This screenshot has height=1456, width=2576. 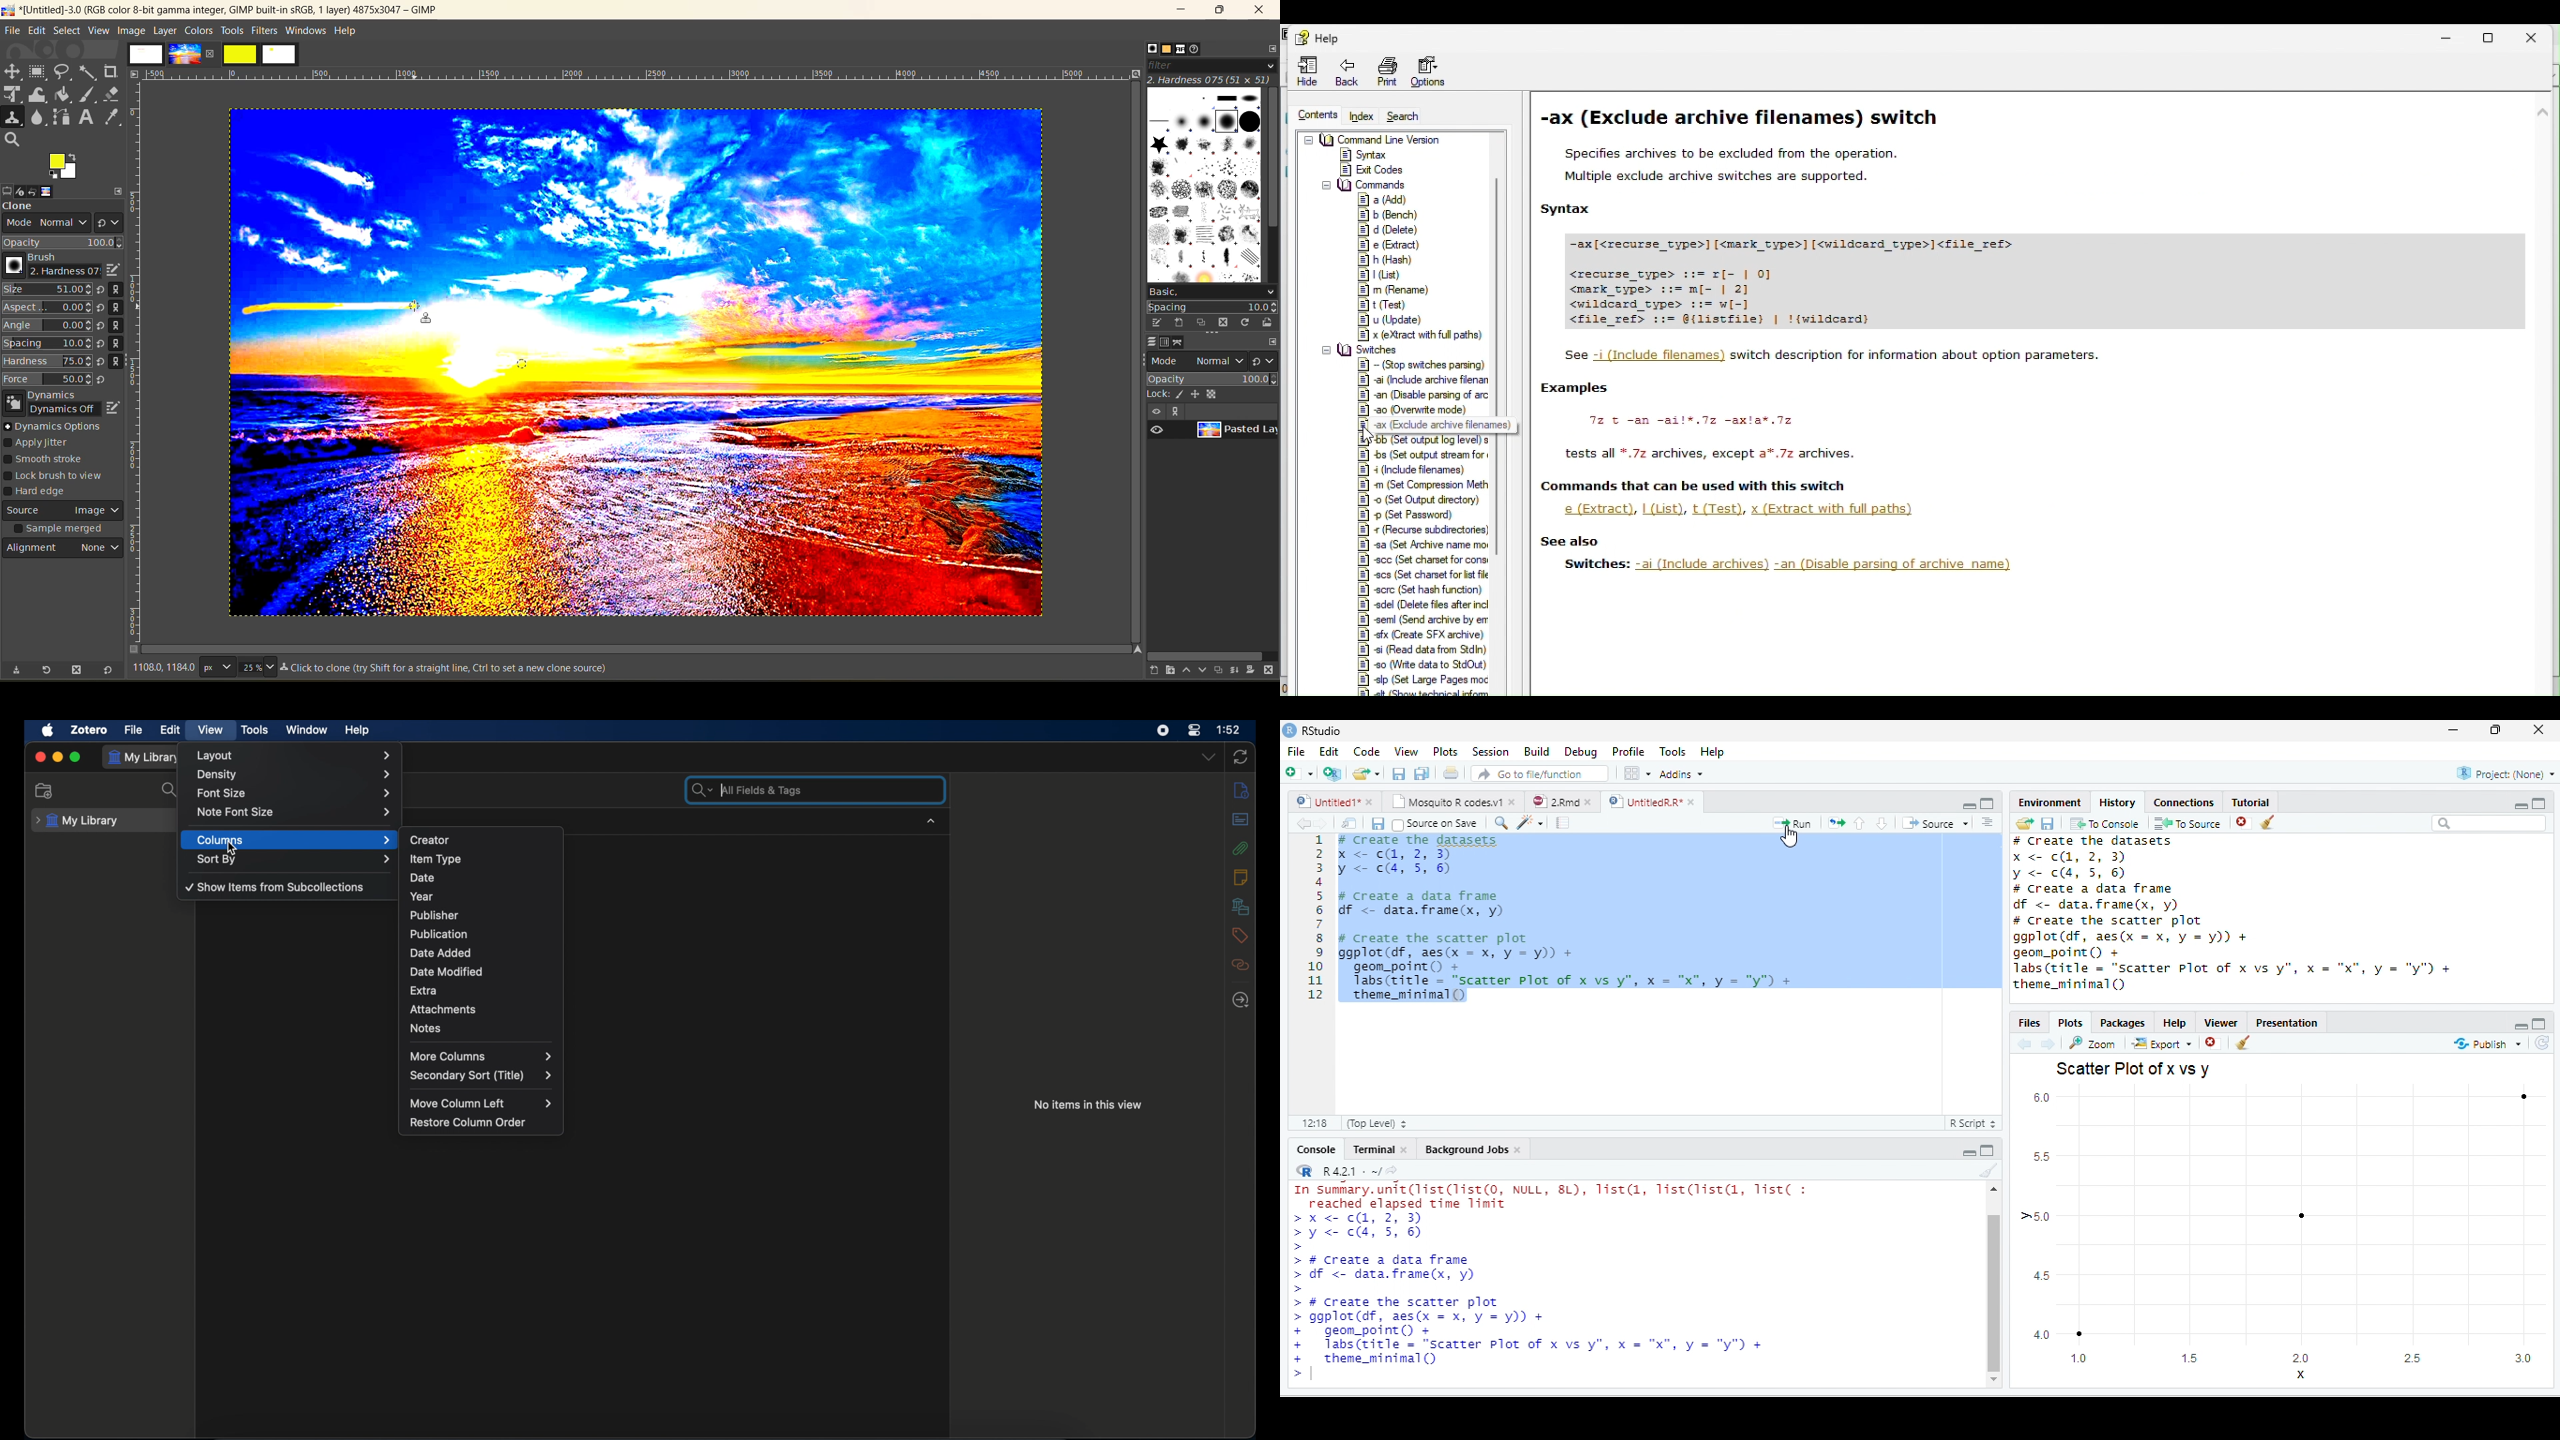 What do you see at coordinates (1392, 1170) in the screenshot?
I see `View the current working directory` at bounding box center [1392, 1170].